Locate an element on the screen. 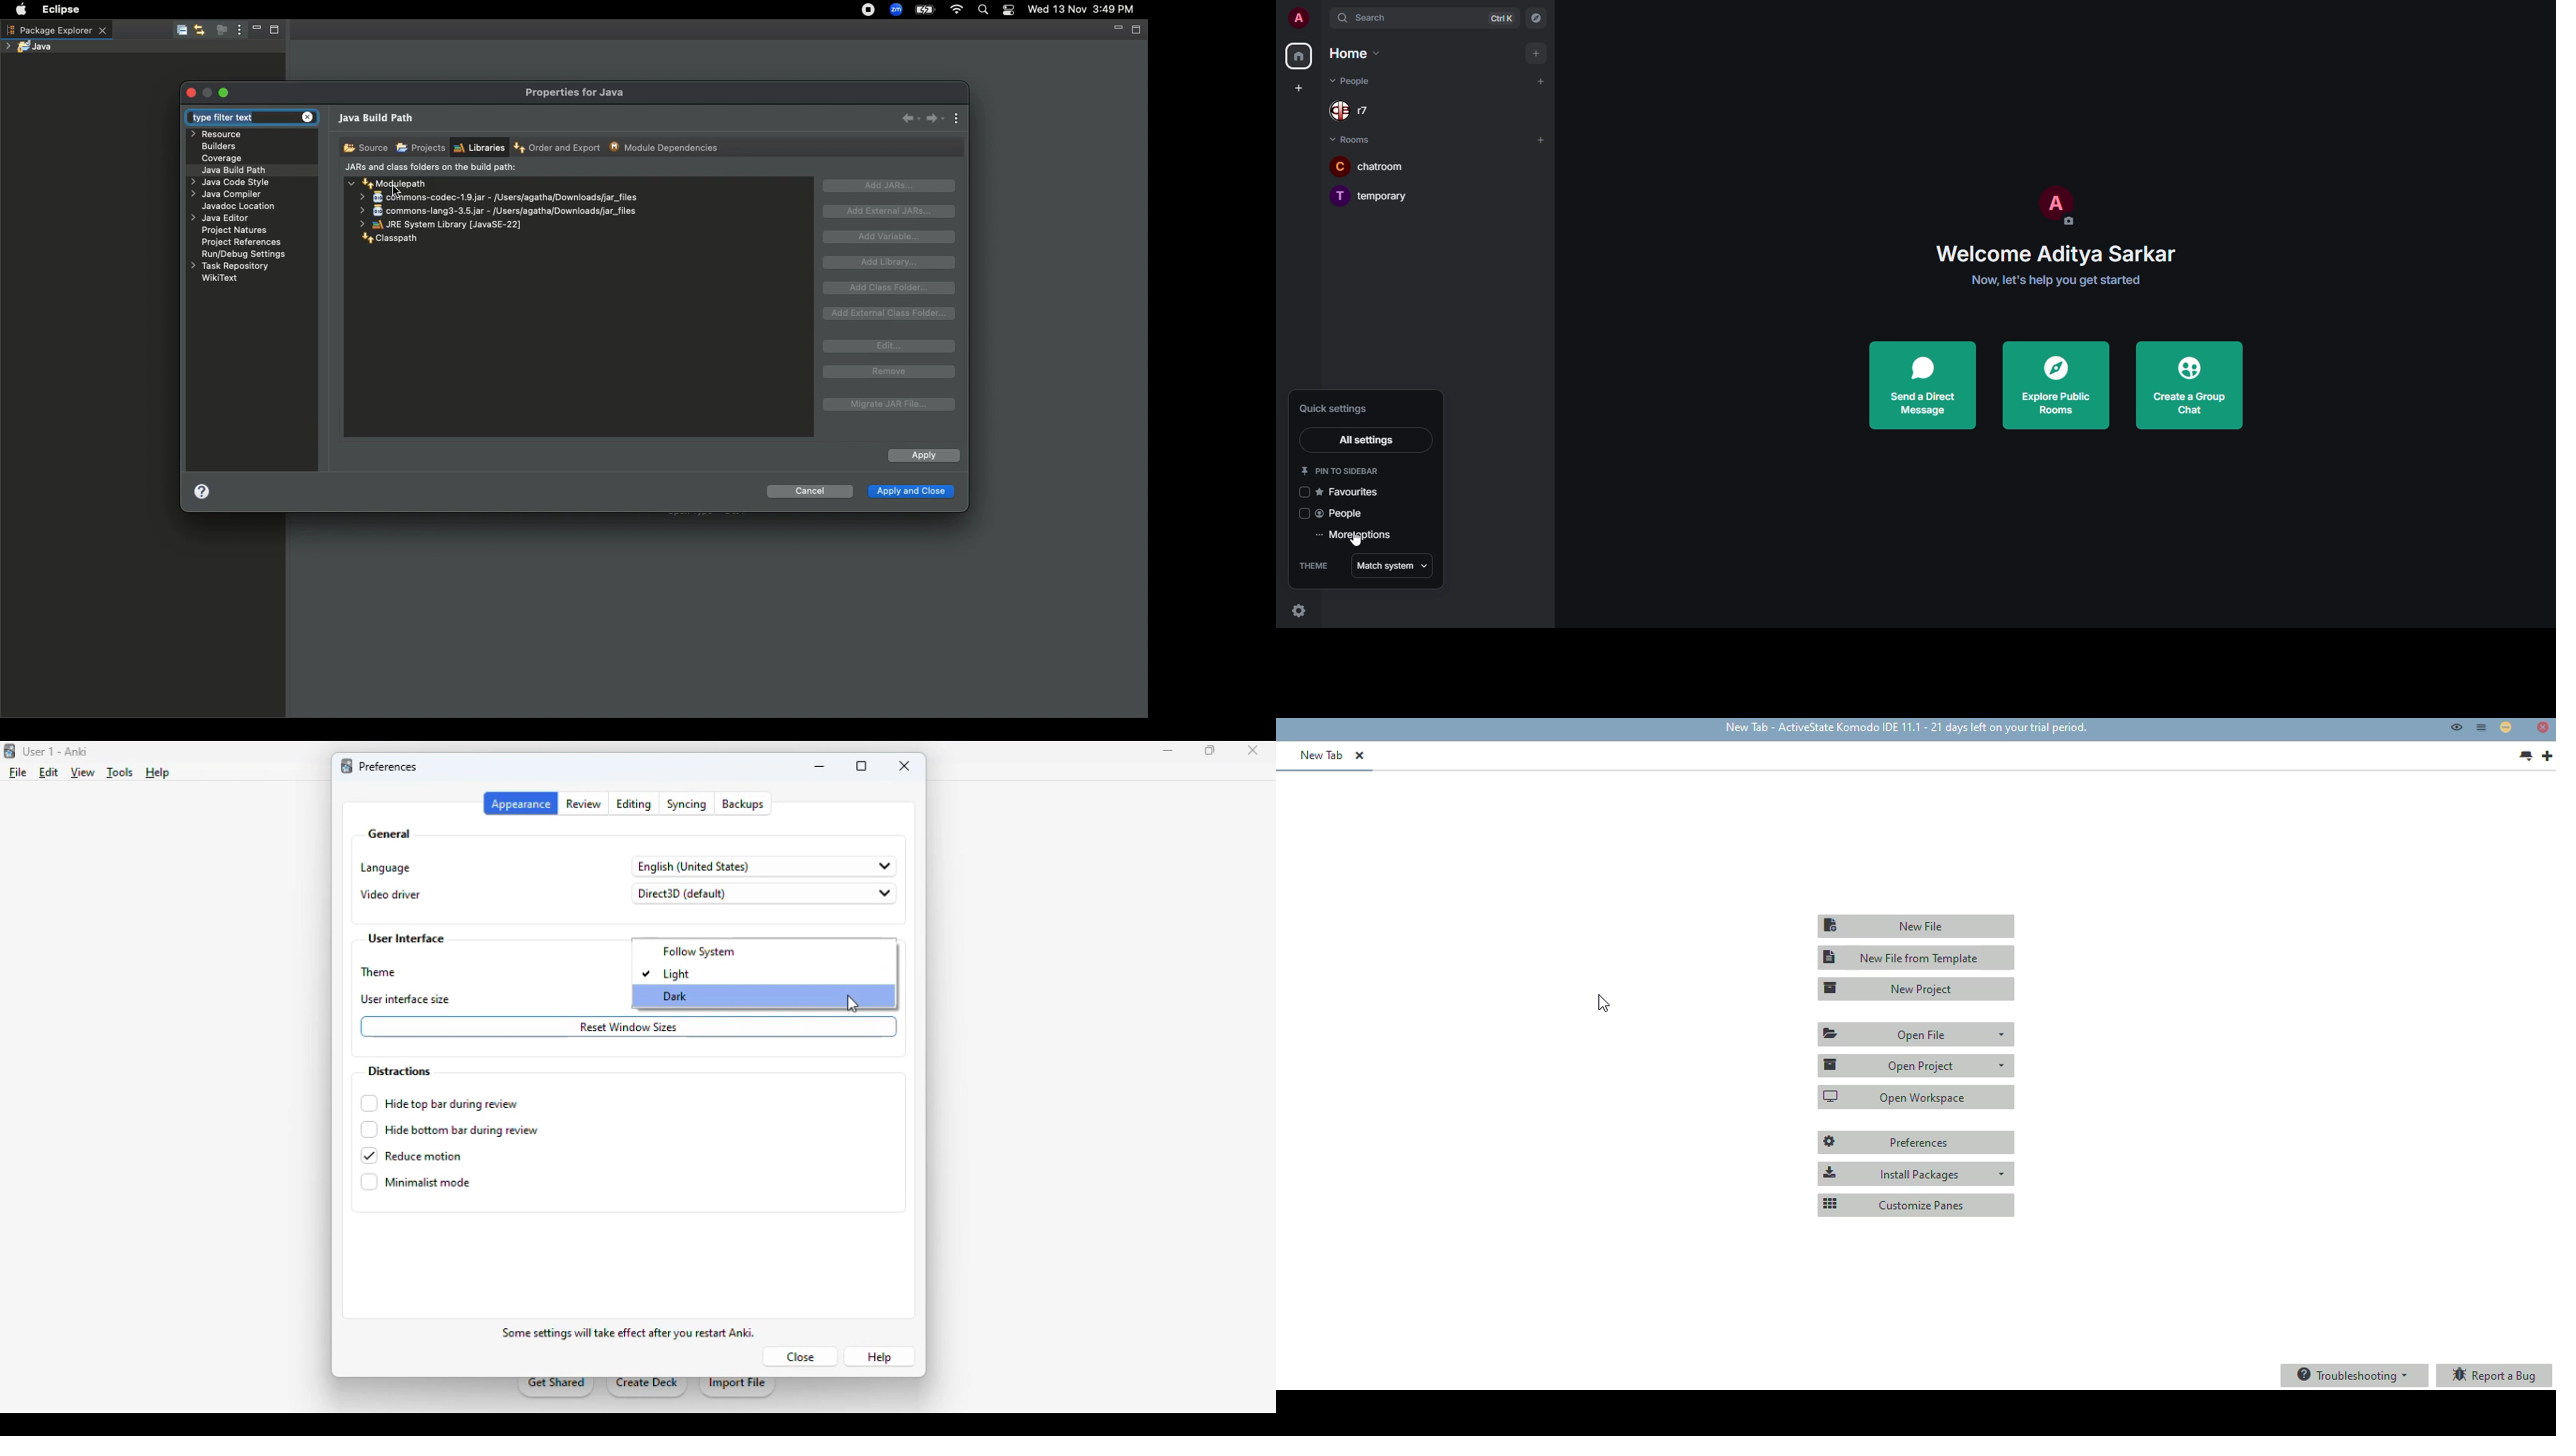 The width and height of the screenshot is (2576, 1456). search is located at coordinates (1373, 18).